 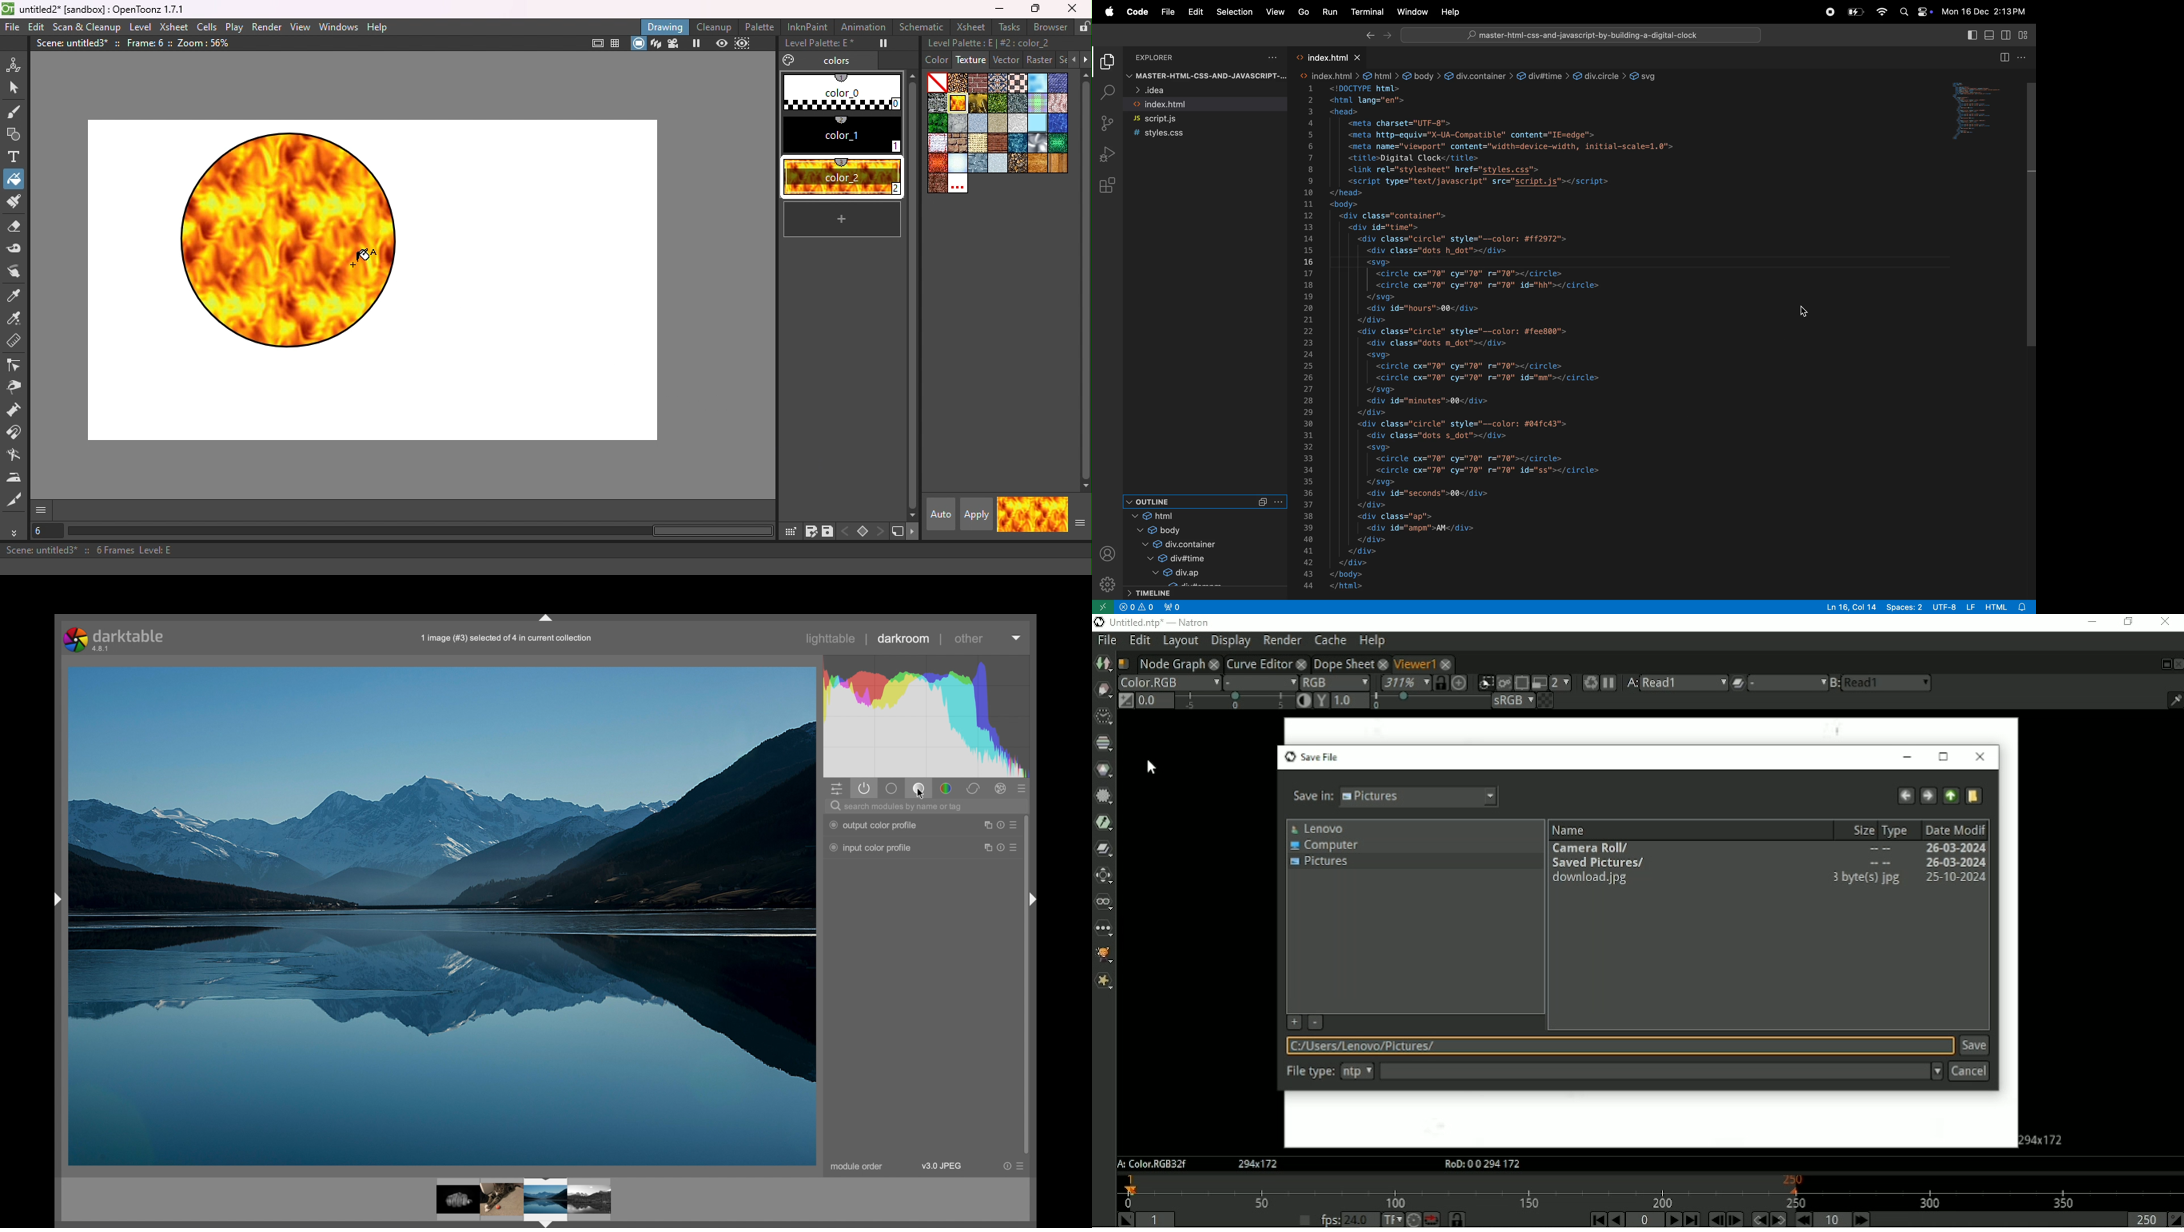 What do you see at coordinates (676, 43) in the screenshot?
I see `Camera view` at bounding box center [676, 43].